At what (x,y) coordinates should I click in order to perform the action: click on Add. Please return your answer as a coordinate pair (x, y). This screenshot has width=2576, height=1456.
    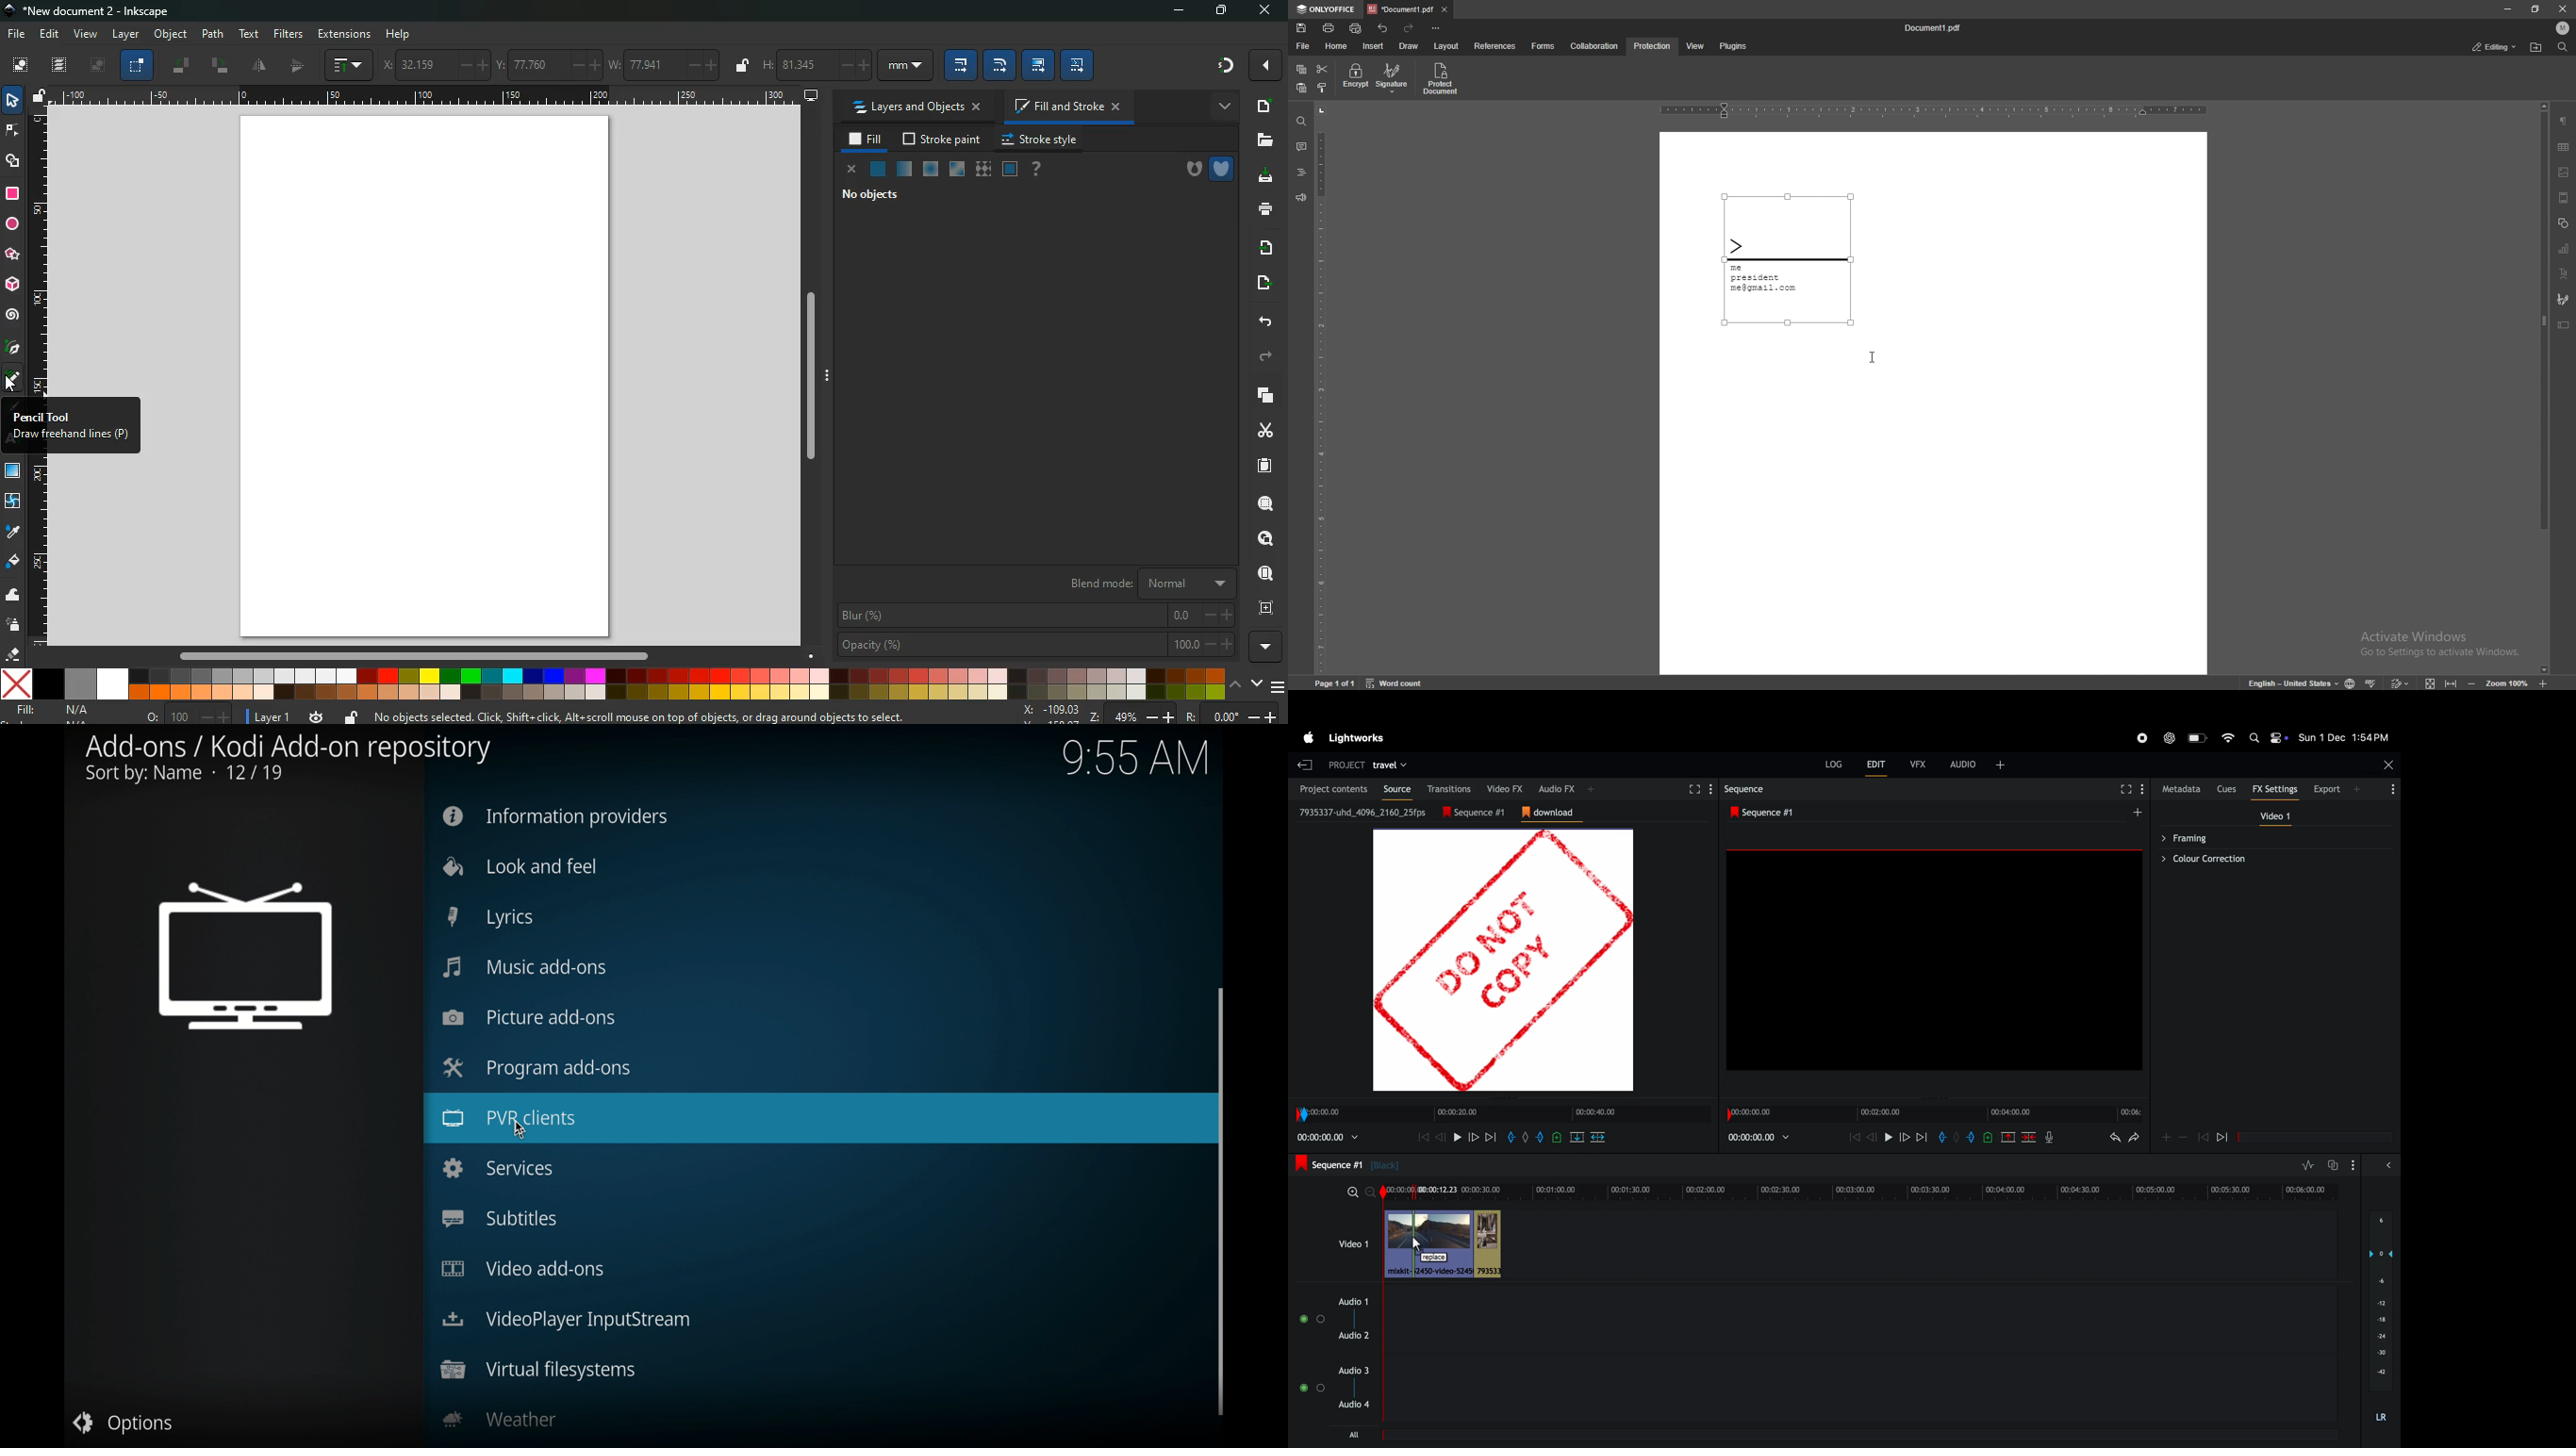
    Looking at the image, I should click on (2357, 789).